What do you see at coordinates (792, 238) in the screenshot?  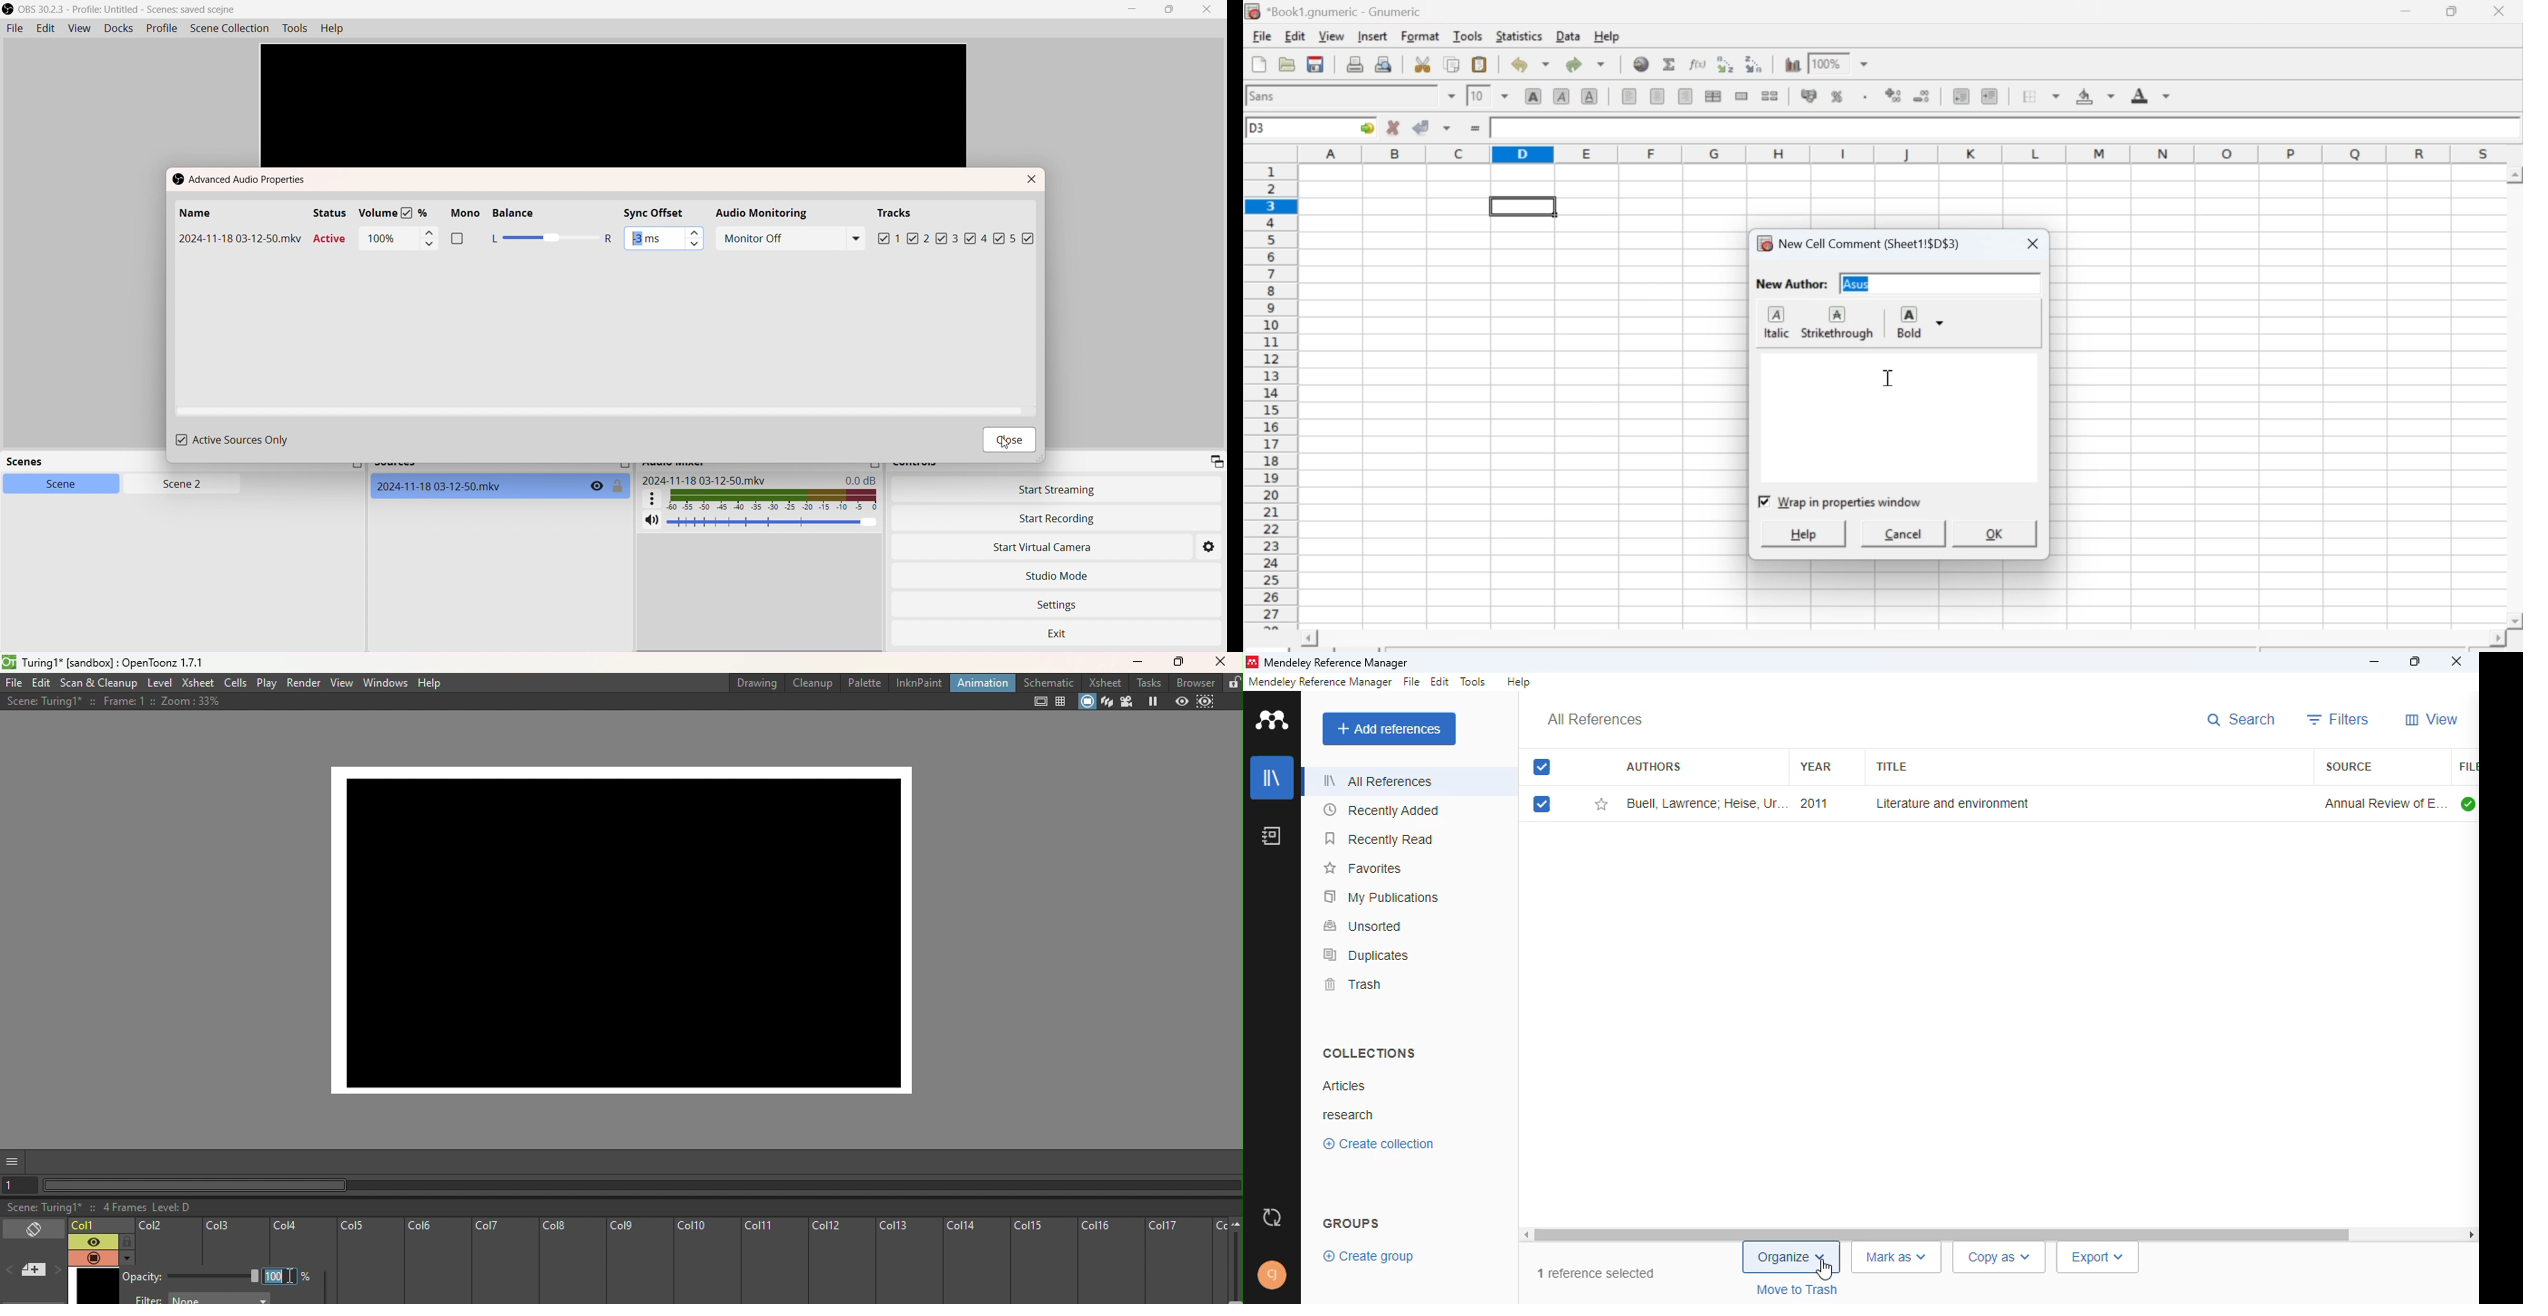 I see `Monitor off` at bounding box center [792, 238].